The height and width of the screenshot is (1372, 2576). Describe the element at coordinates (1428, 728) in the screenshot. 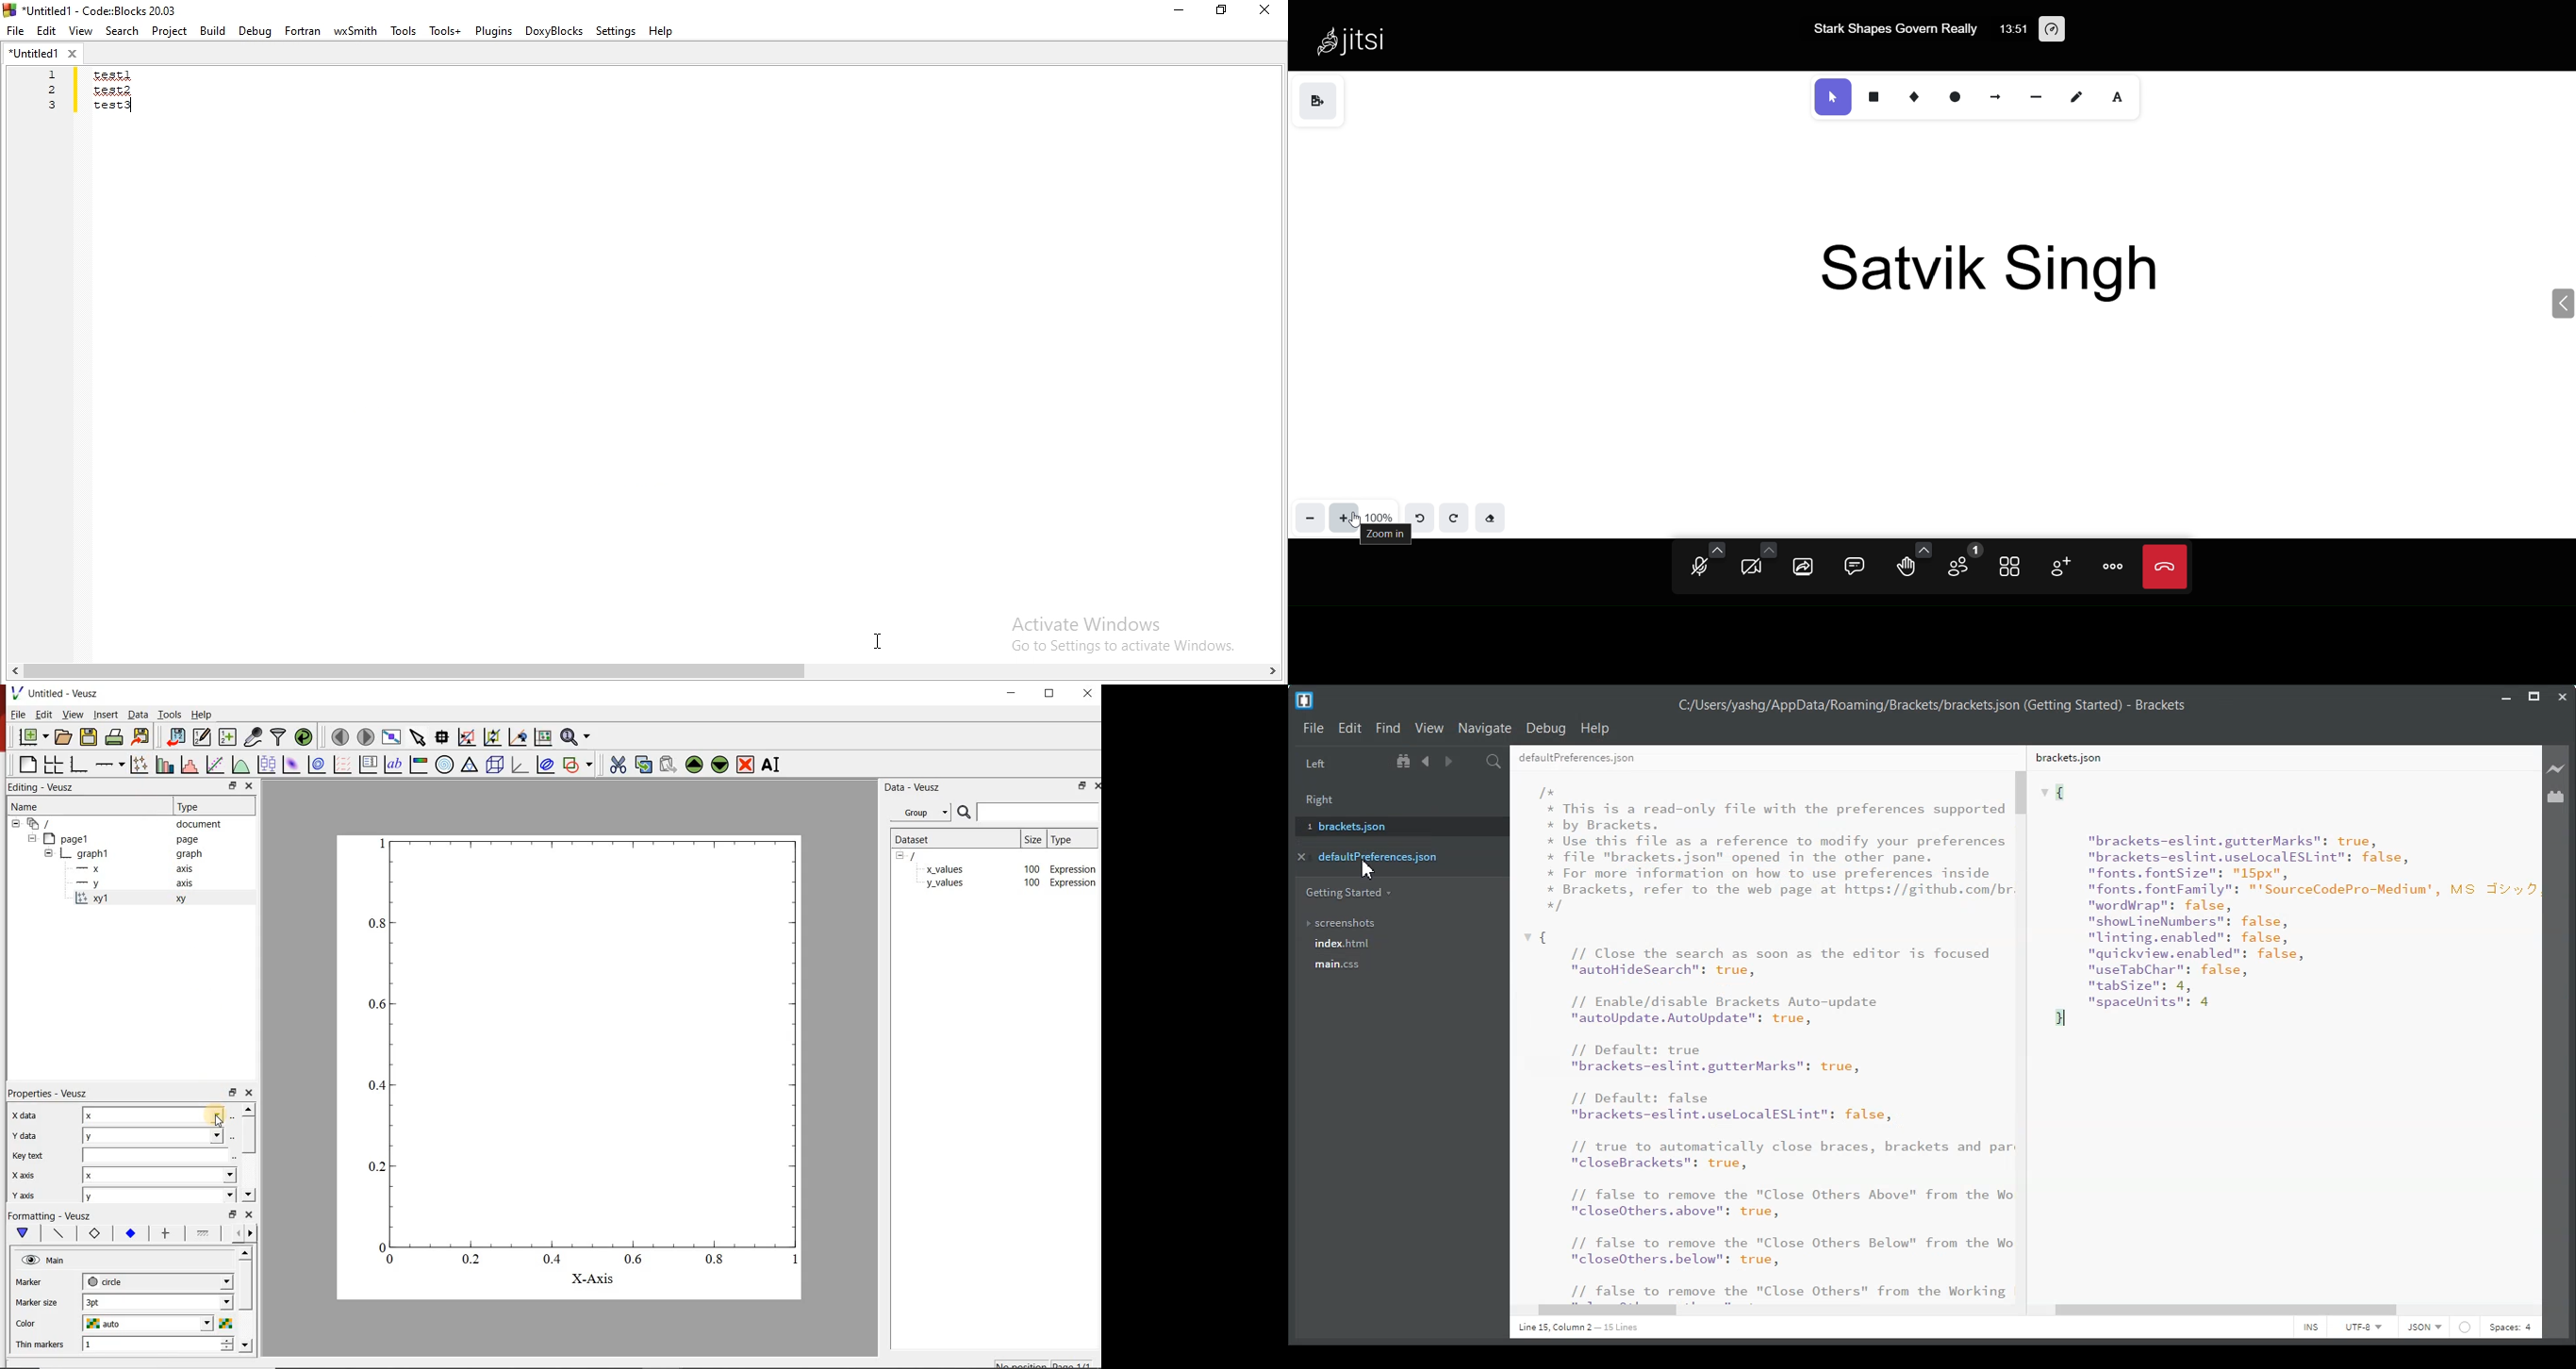

I see `View` at that location.